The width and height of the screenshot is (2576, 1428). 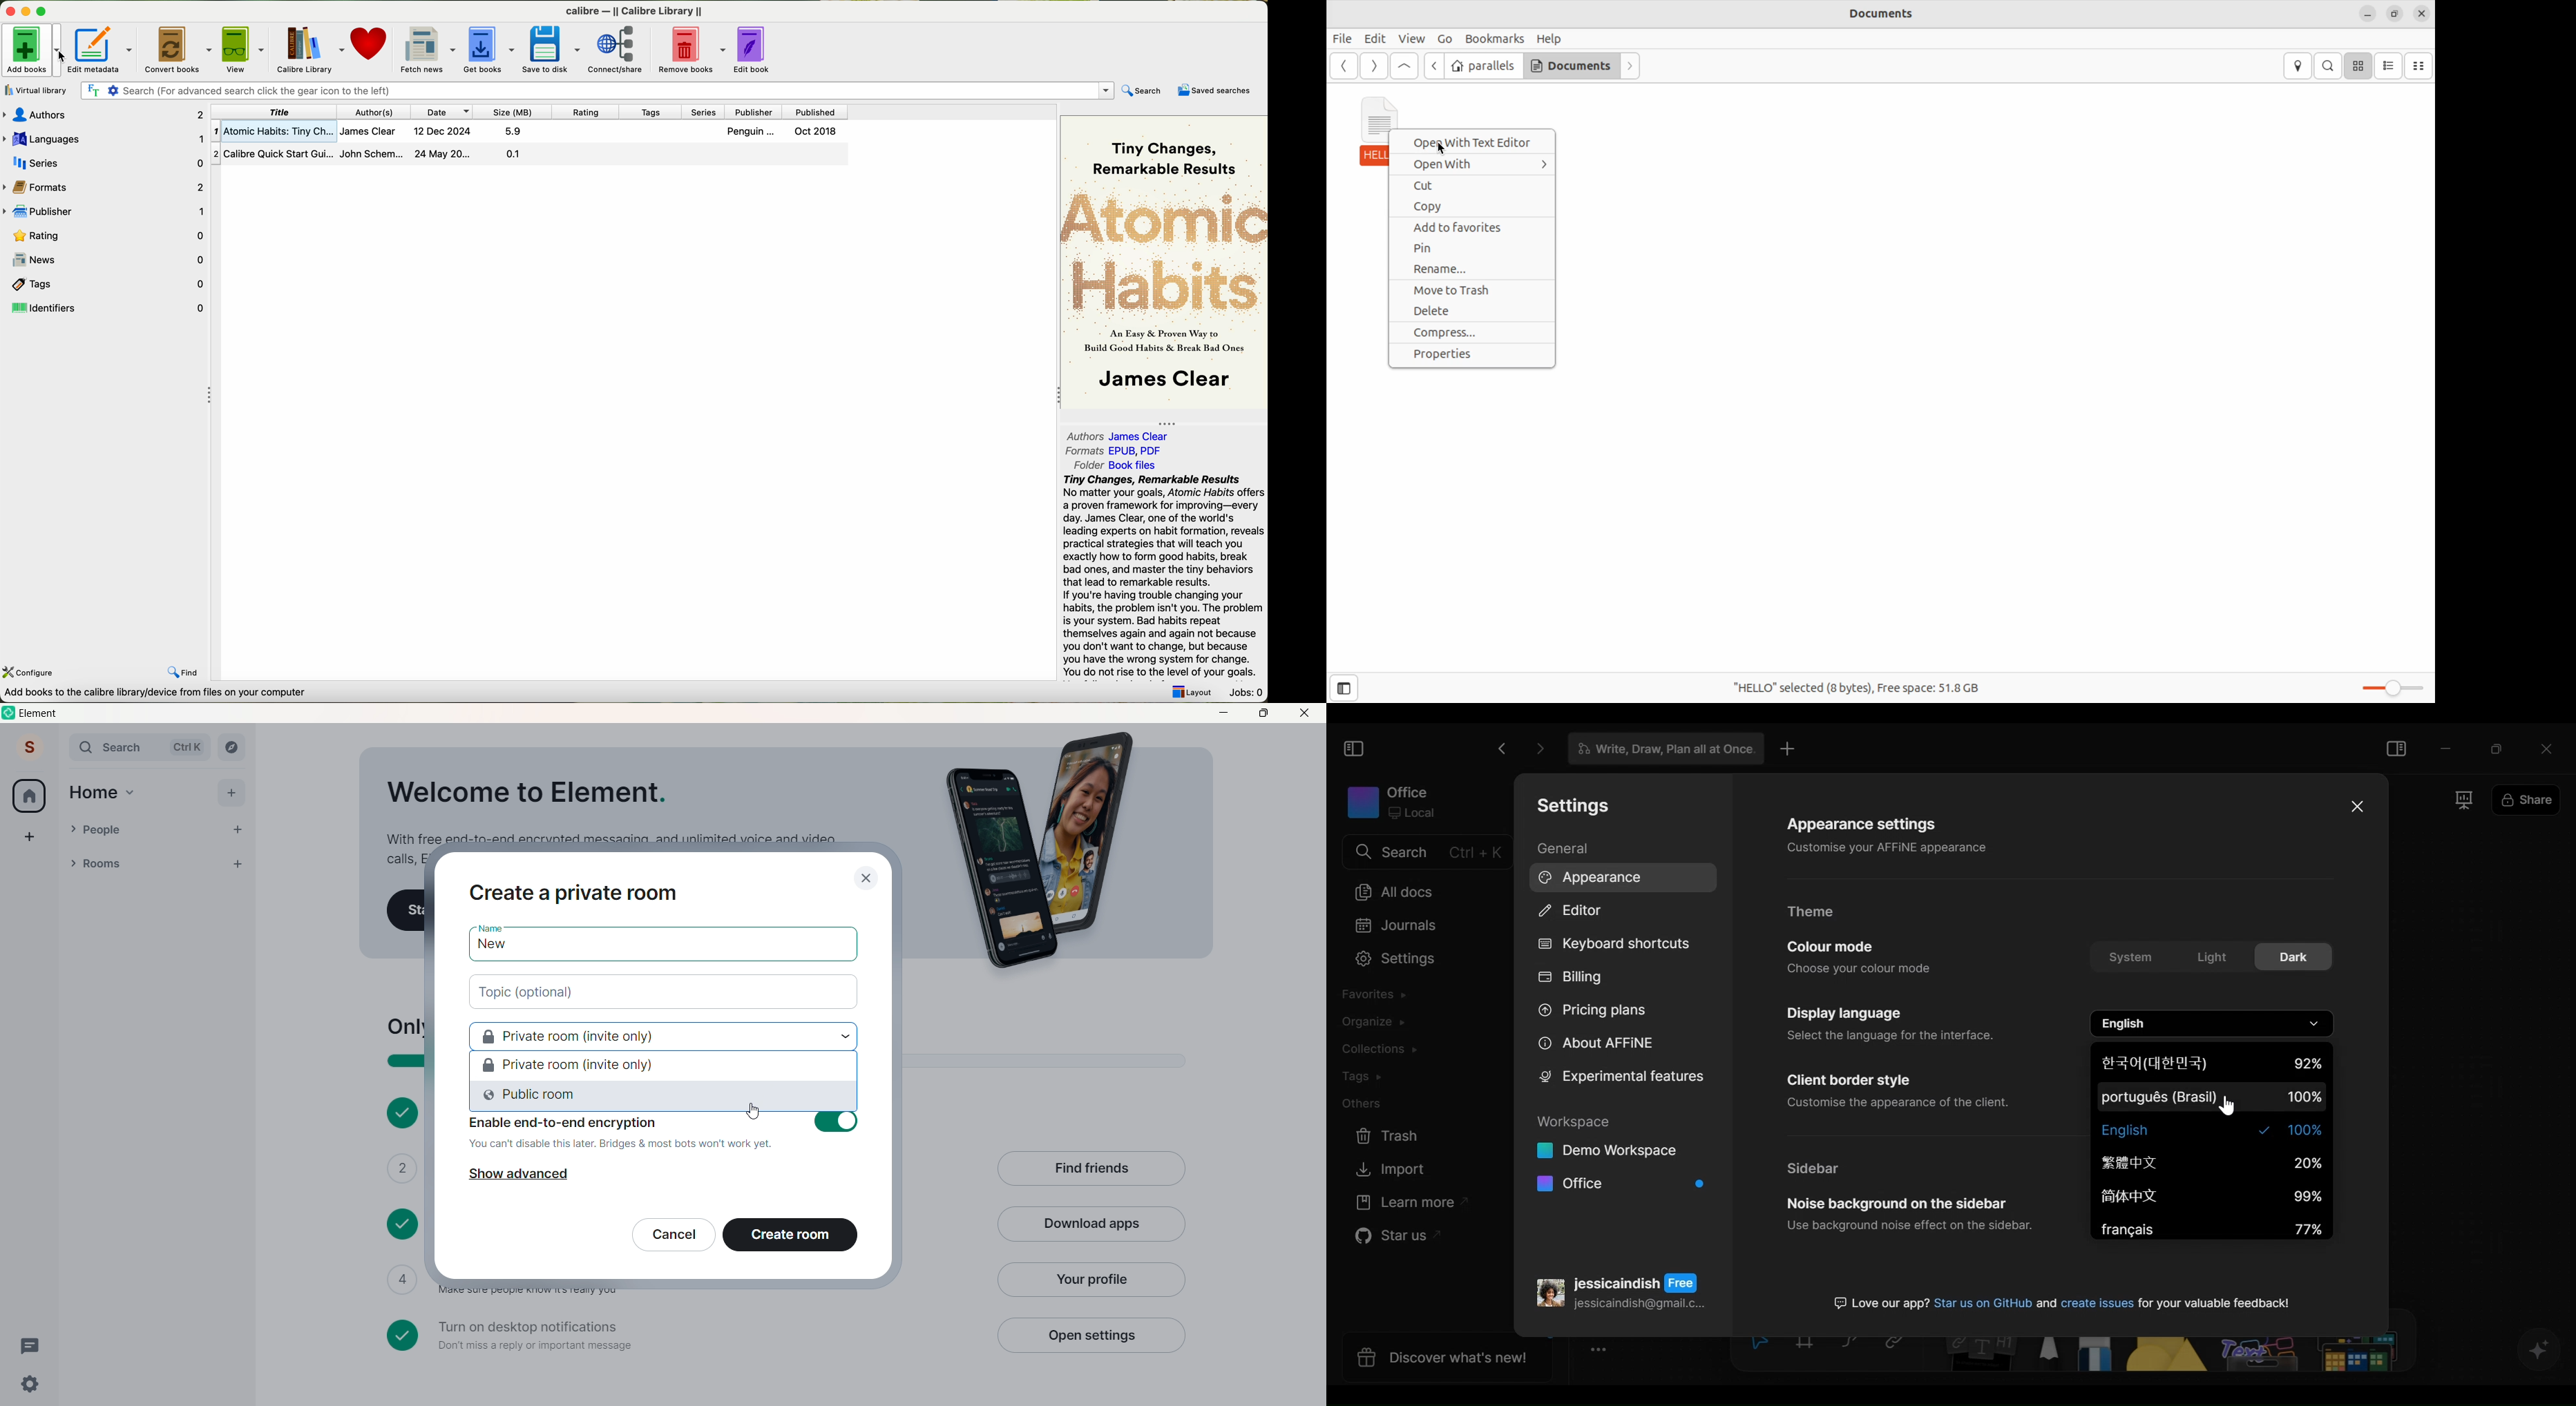 I want to click on Copy, so click(x=1472, y=206).